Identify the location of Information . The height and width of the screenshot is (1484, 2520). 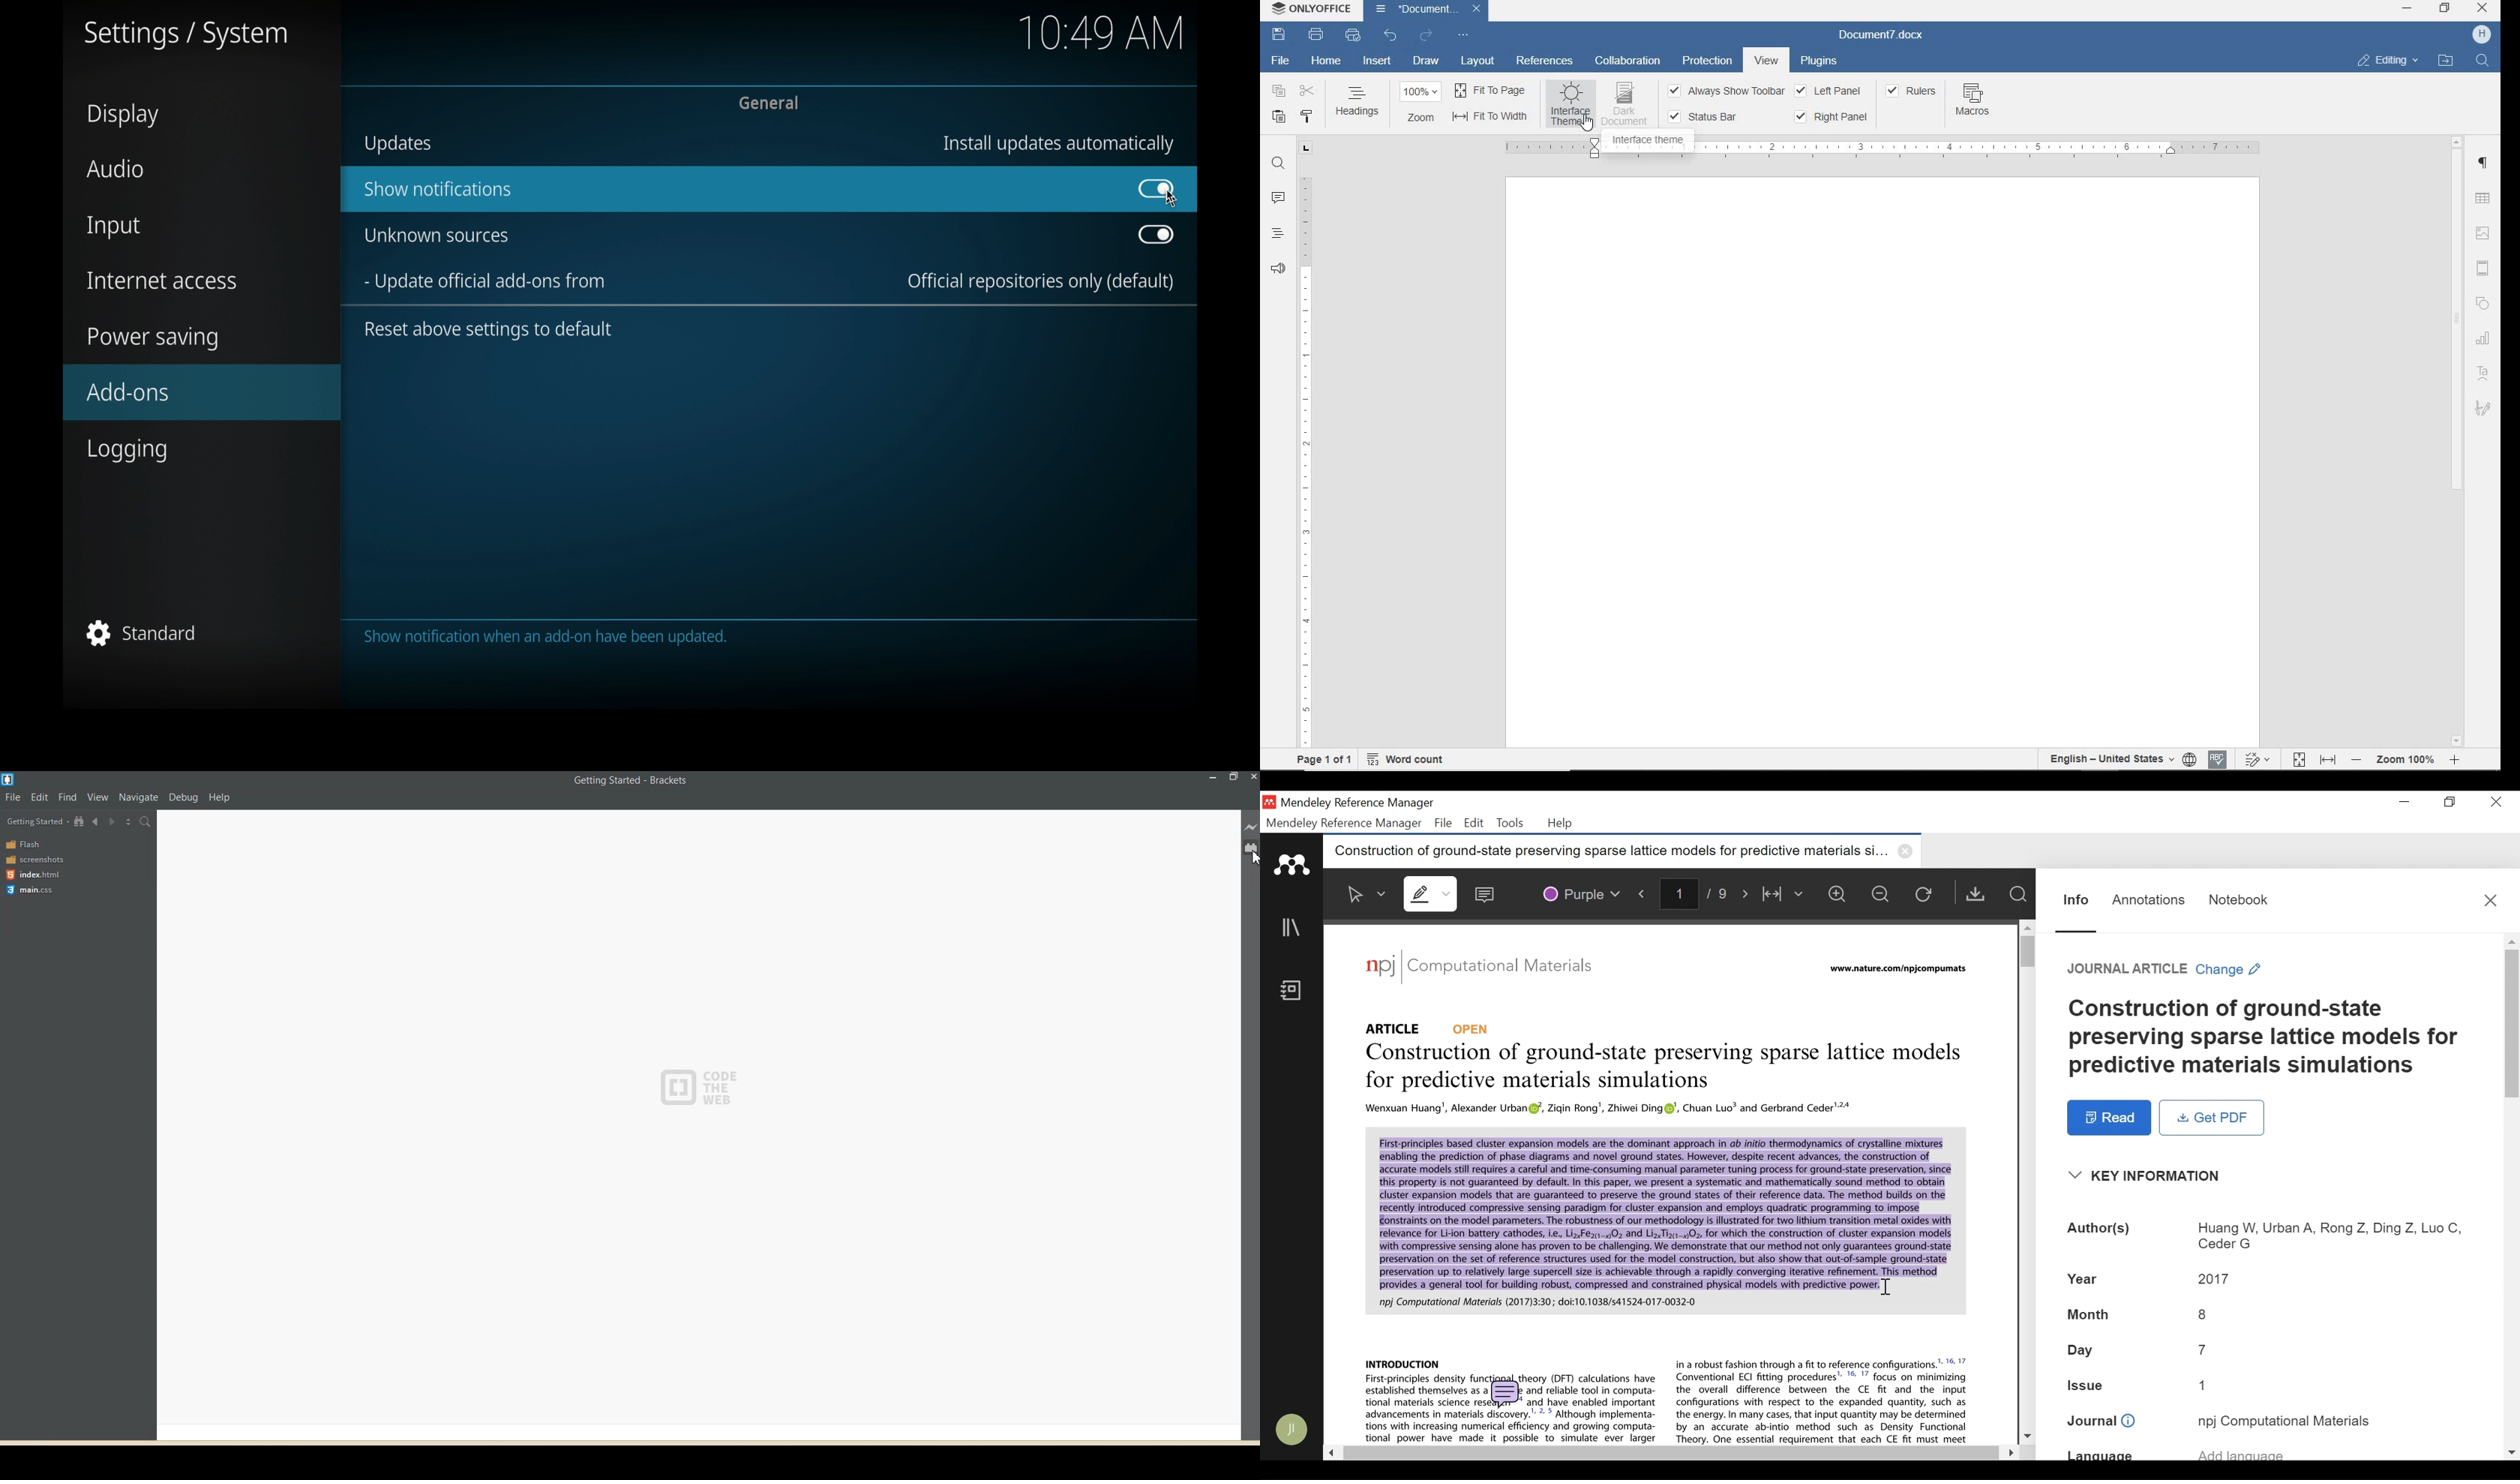
(2076, 900).